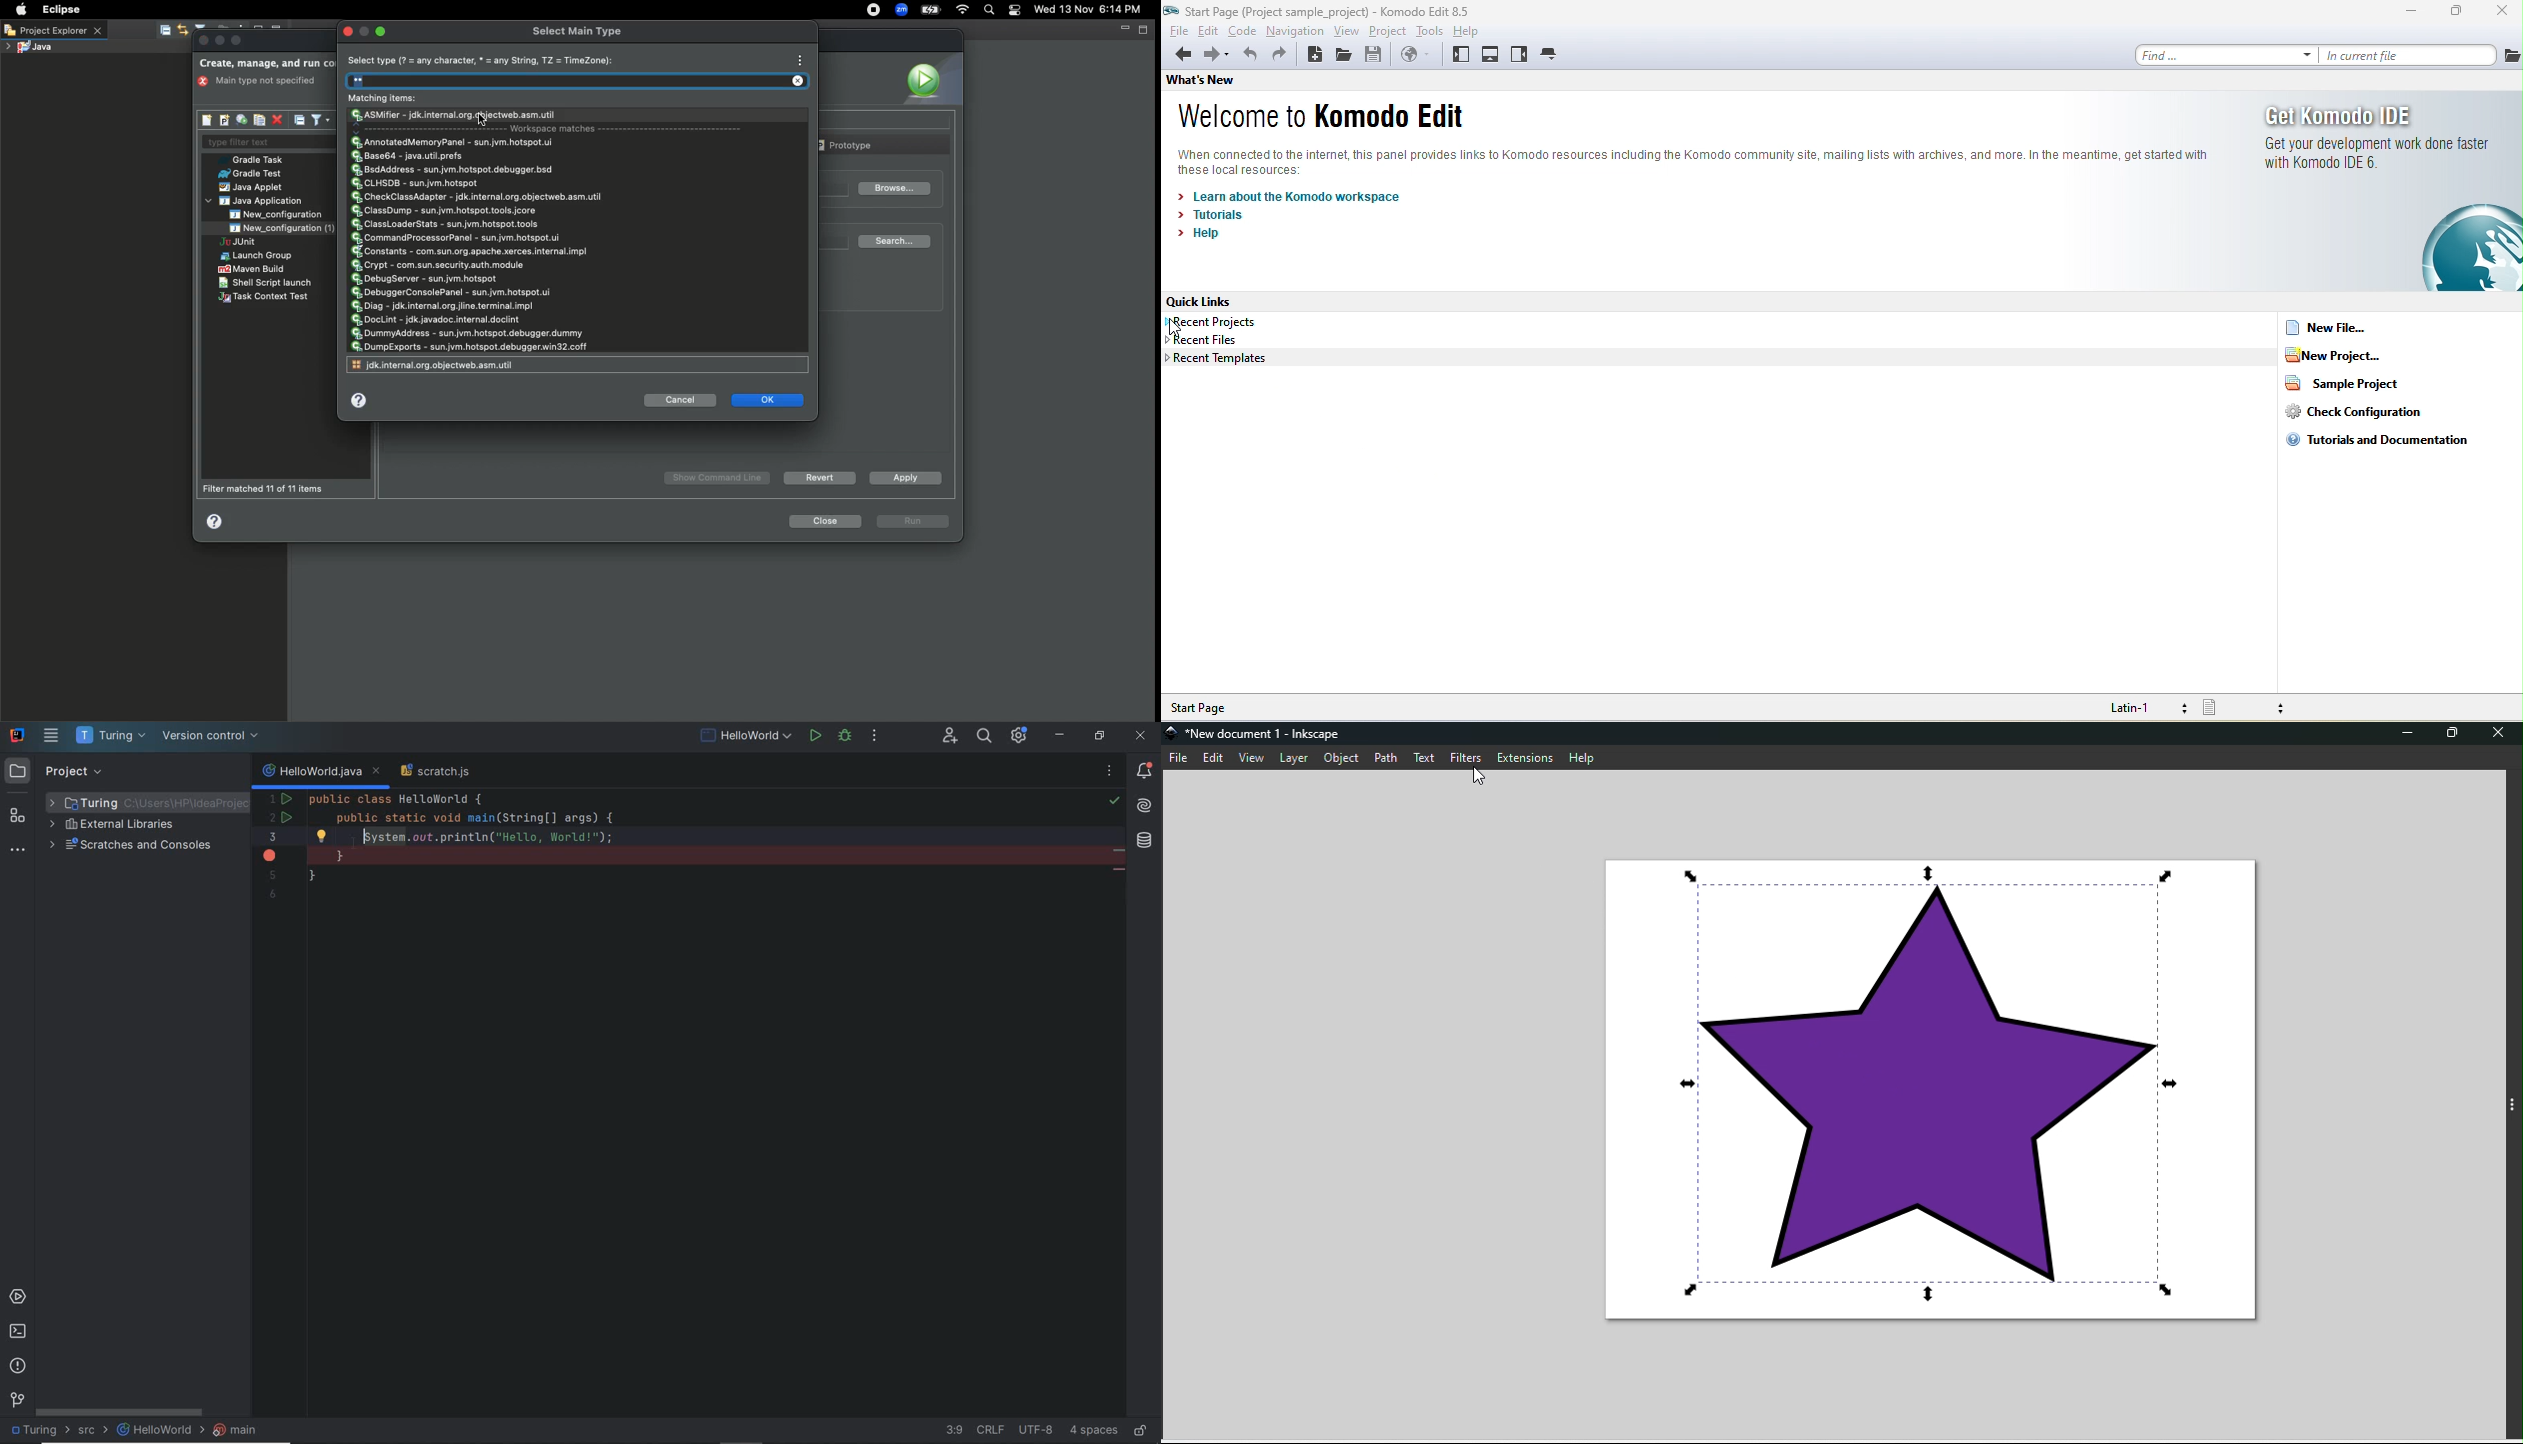  I want to click on Eclipse, so click(59, 10).